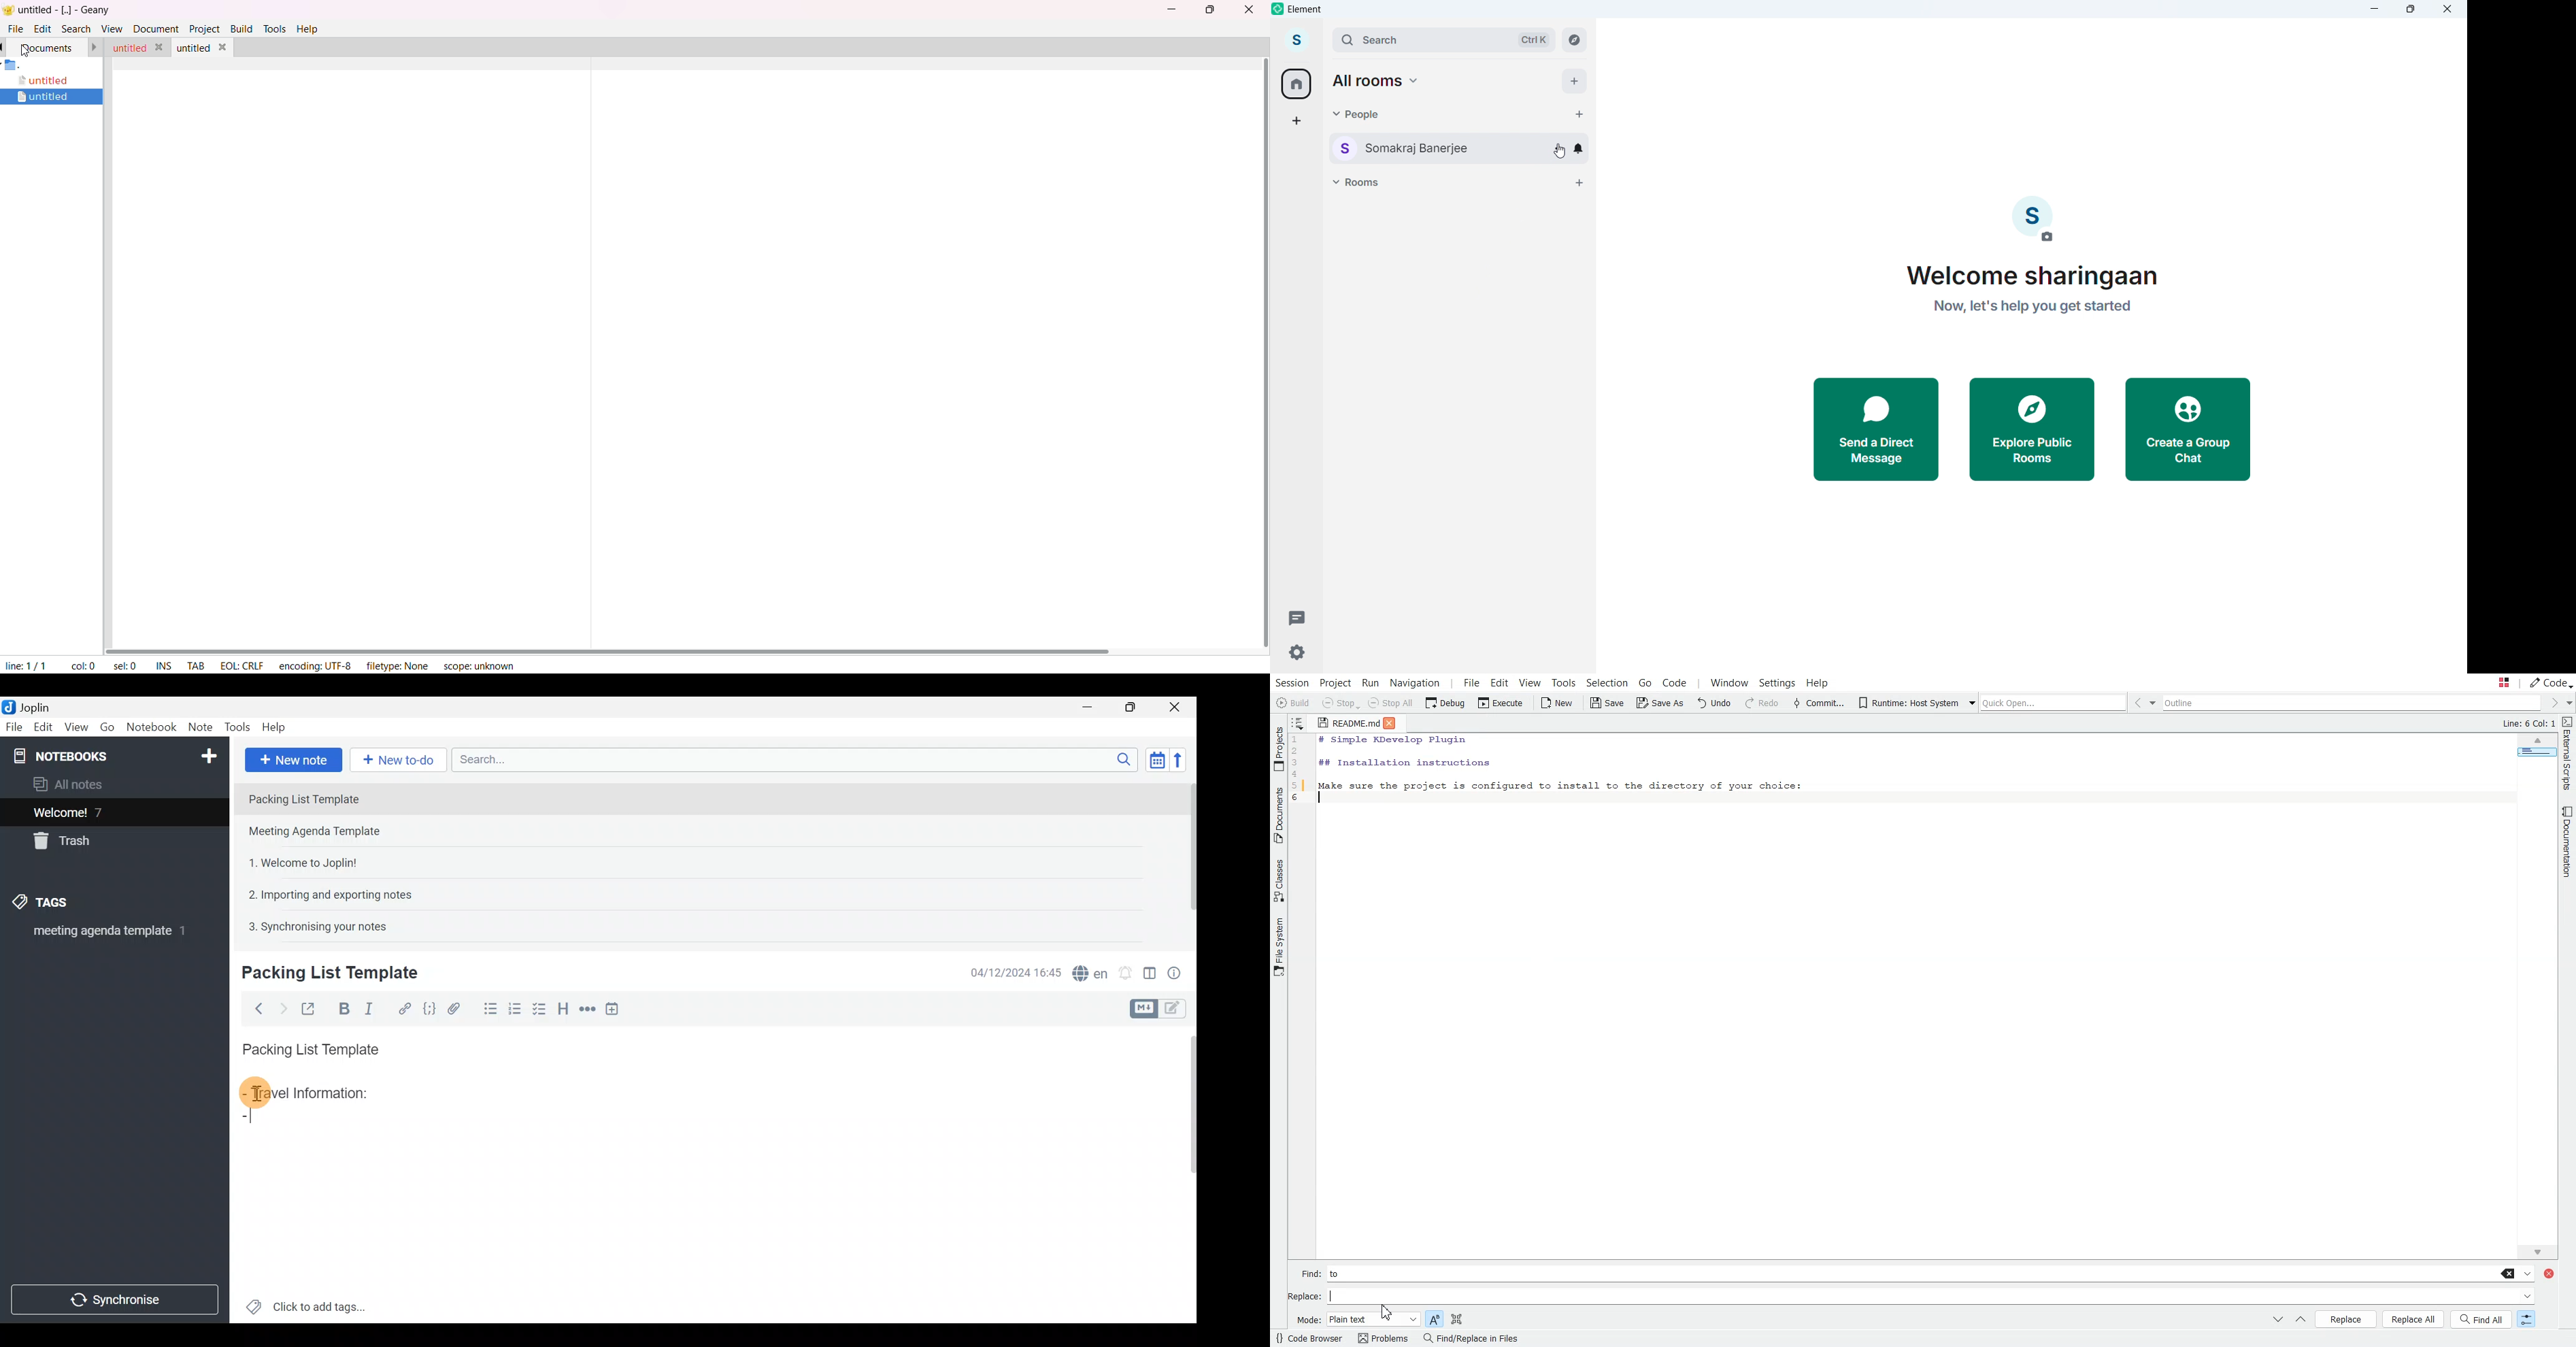 Image resolution: width=2576 pixels, height=1372 pixels. What do you see at coordinates (151, 729) in the screenshot?
I see `Notebook` at bounding box center [151, 729].